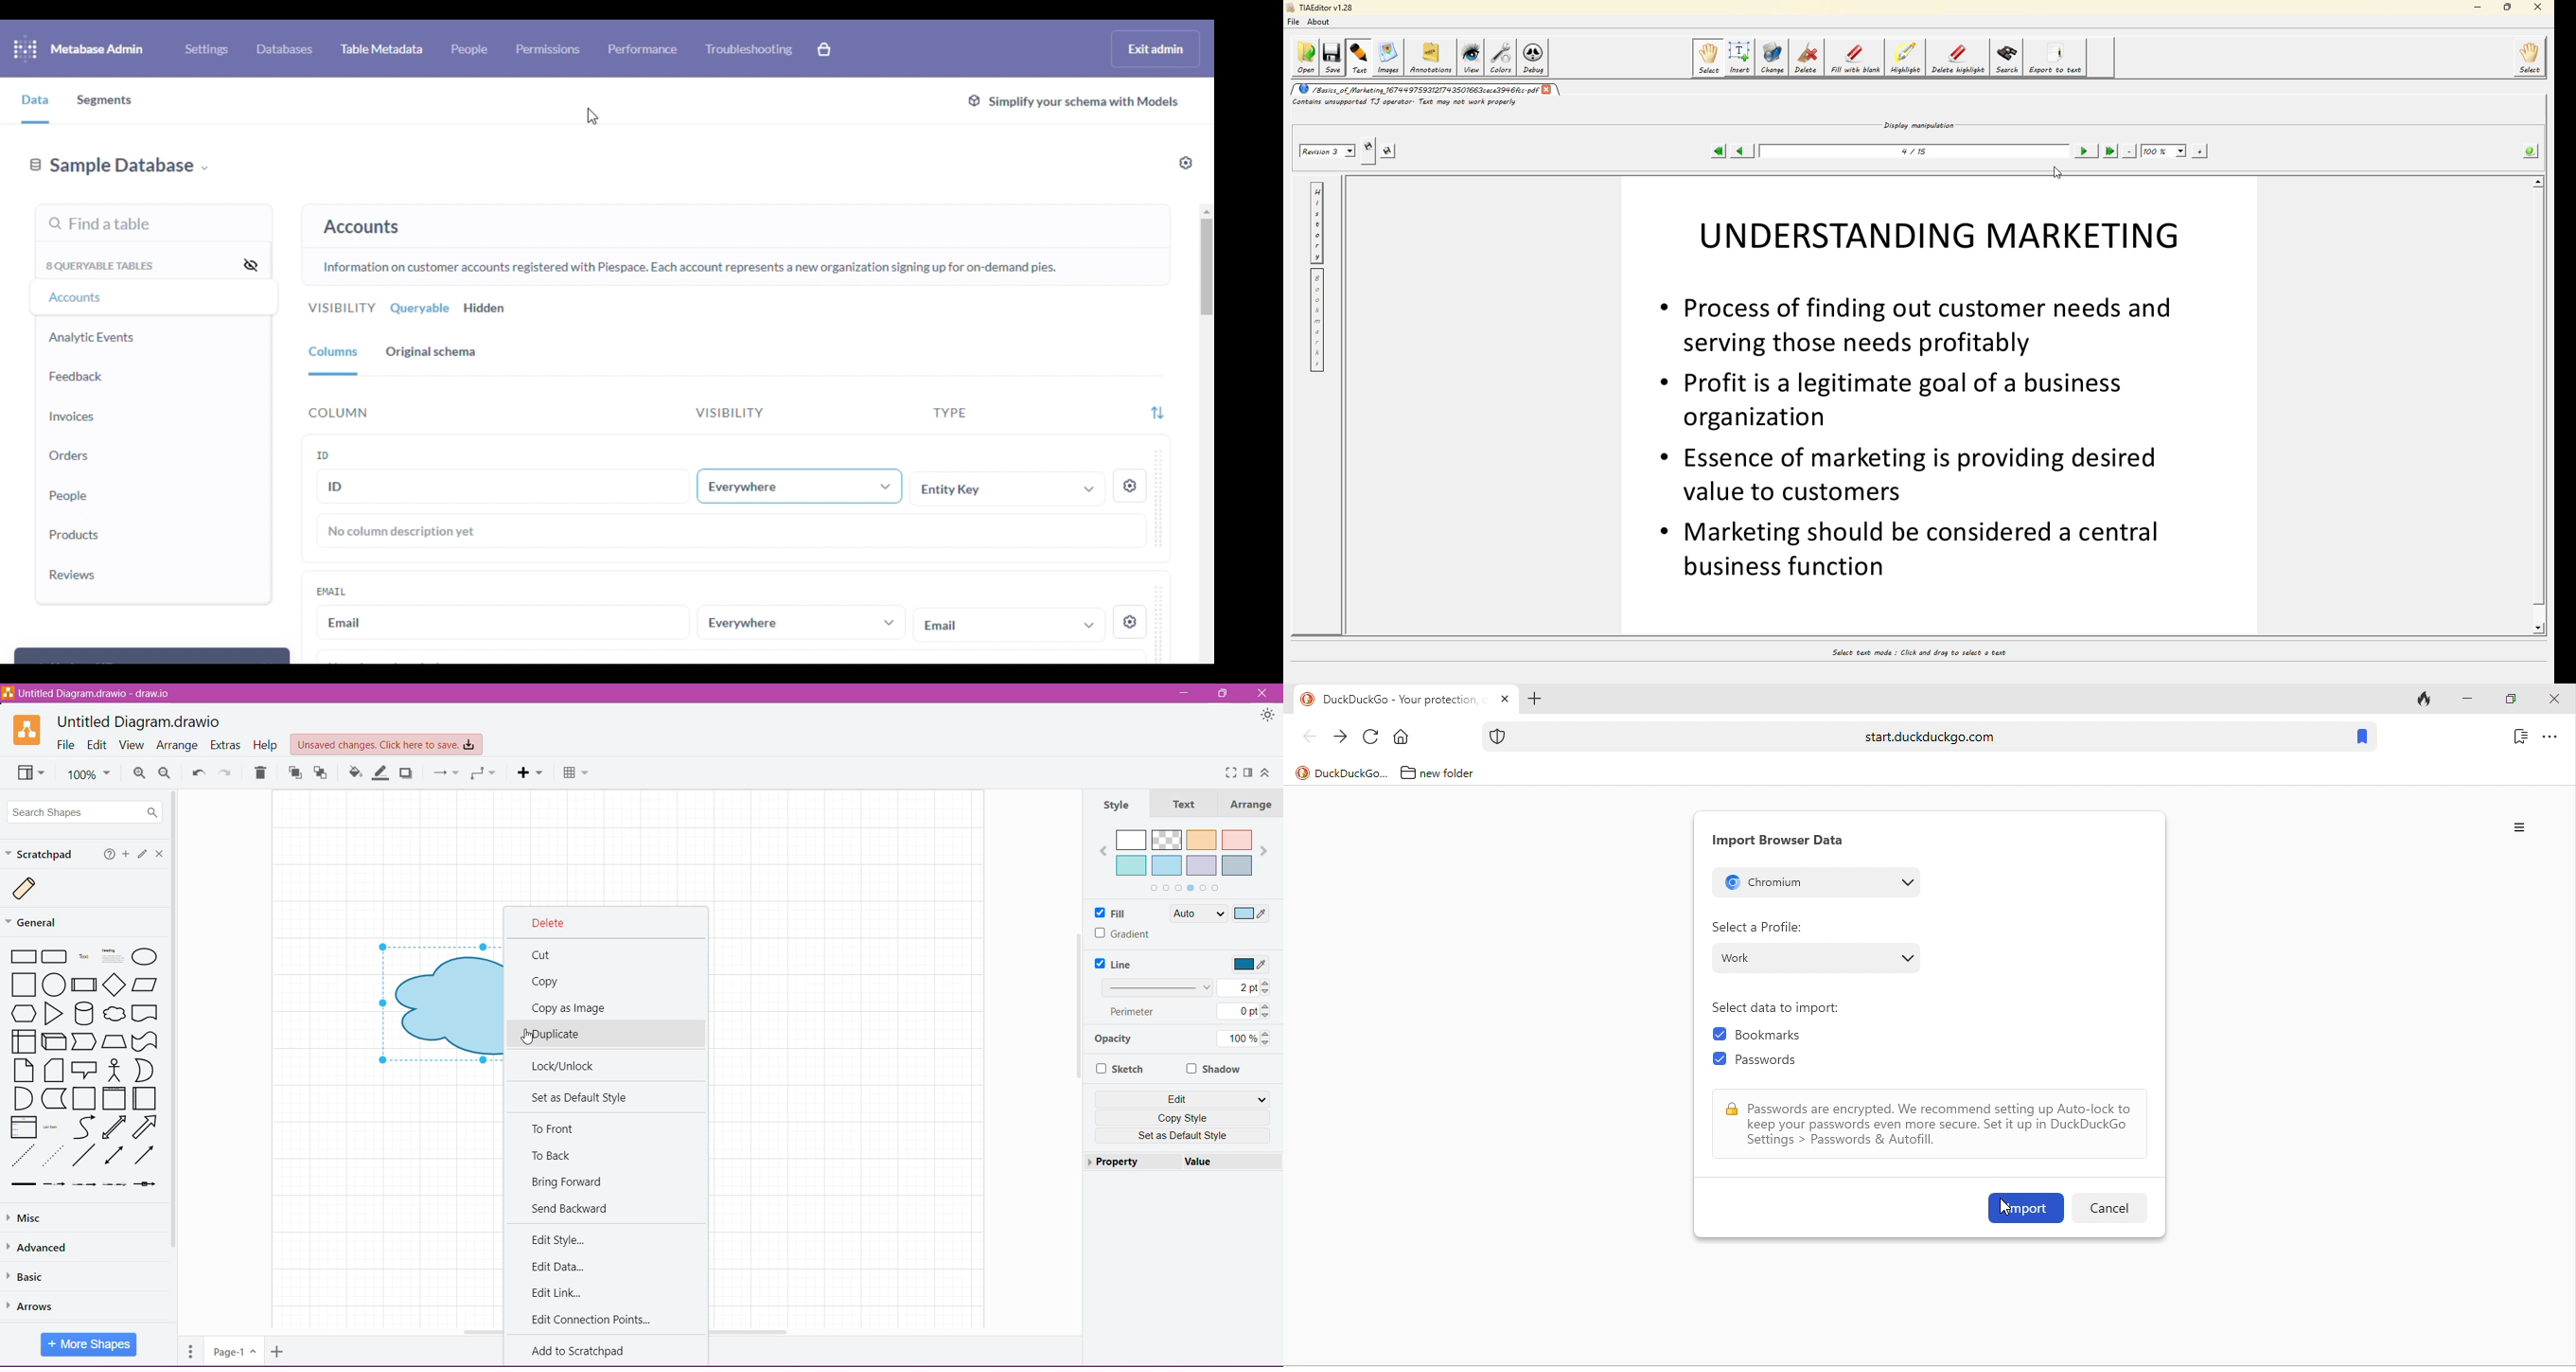 Image resolution: width=2576 pixels, height=1372 pixels. I want to click on Passwords are encrypted. We recommend setting up Auto-lock to keep your passwords even more secure. Set it up in DuckDuckGo Settings > Passwords & Autofill., so click(1941, 1125).